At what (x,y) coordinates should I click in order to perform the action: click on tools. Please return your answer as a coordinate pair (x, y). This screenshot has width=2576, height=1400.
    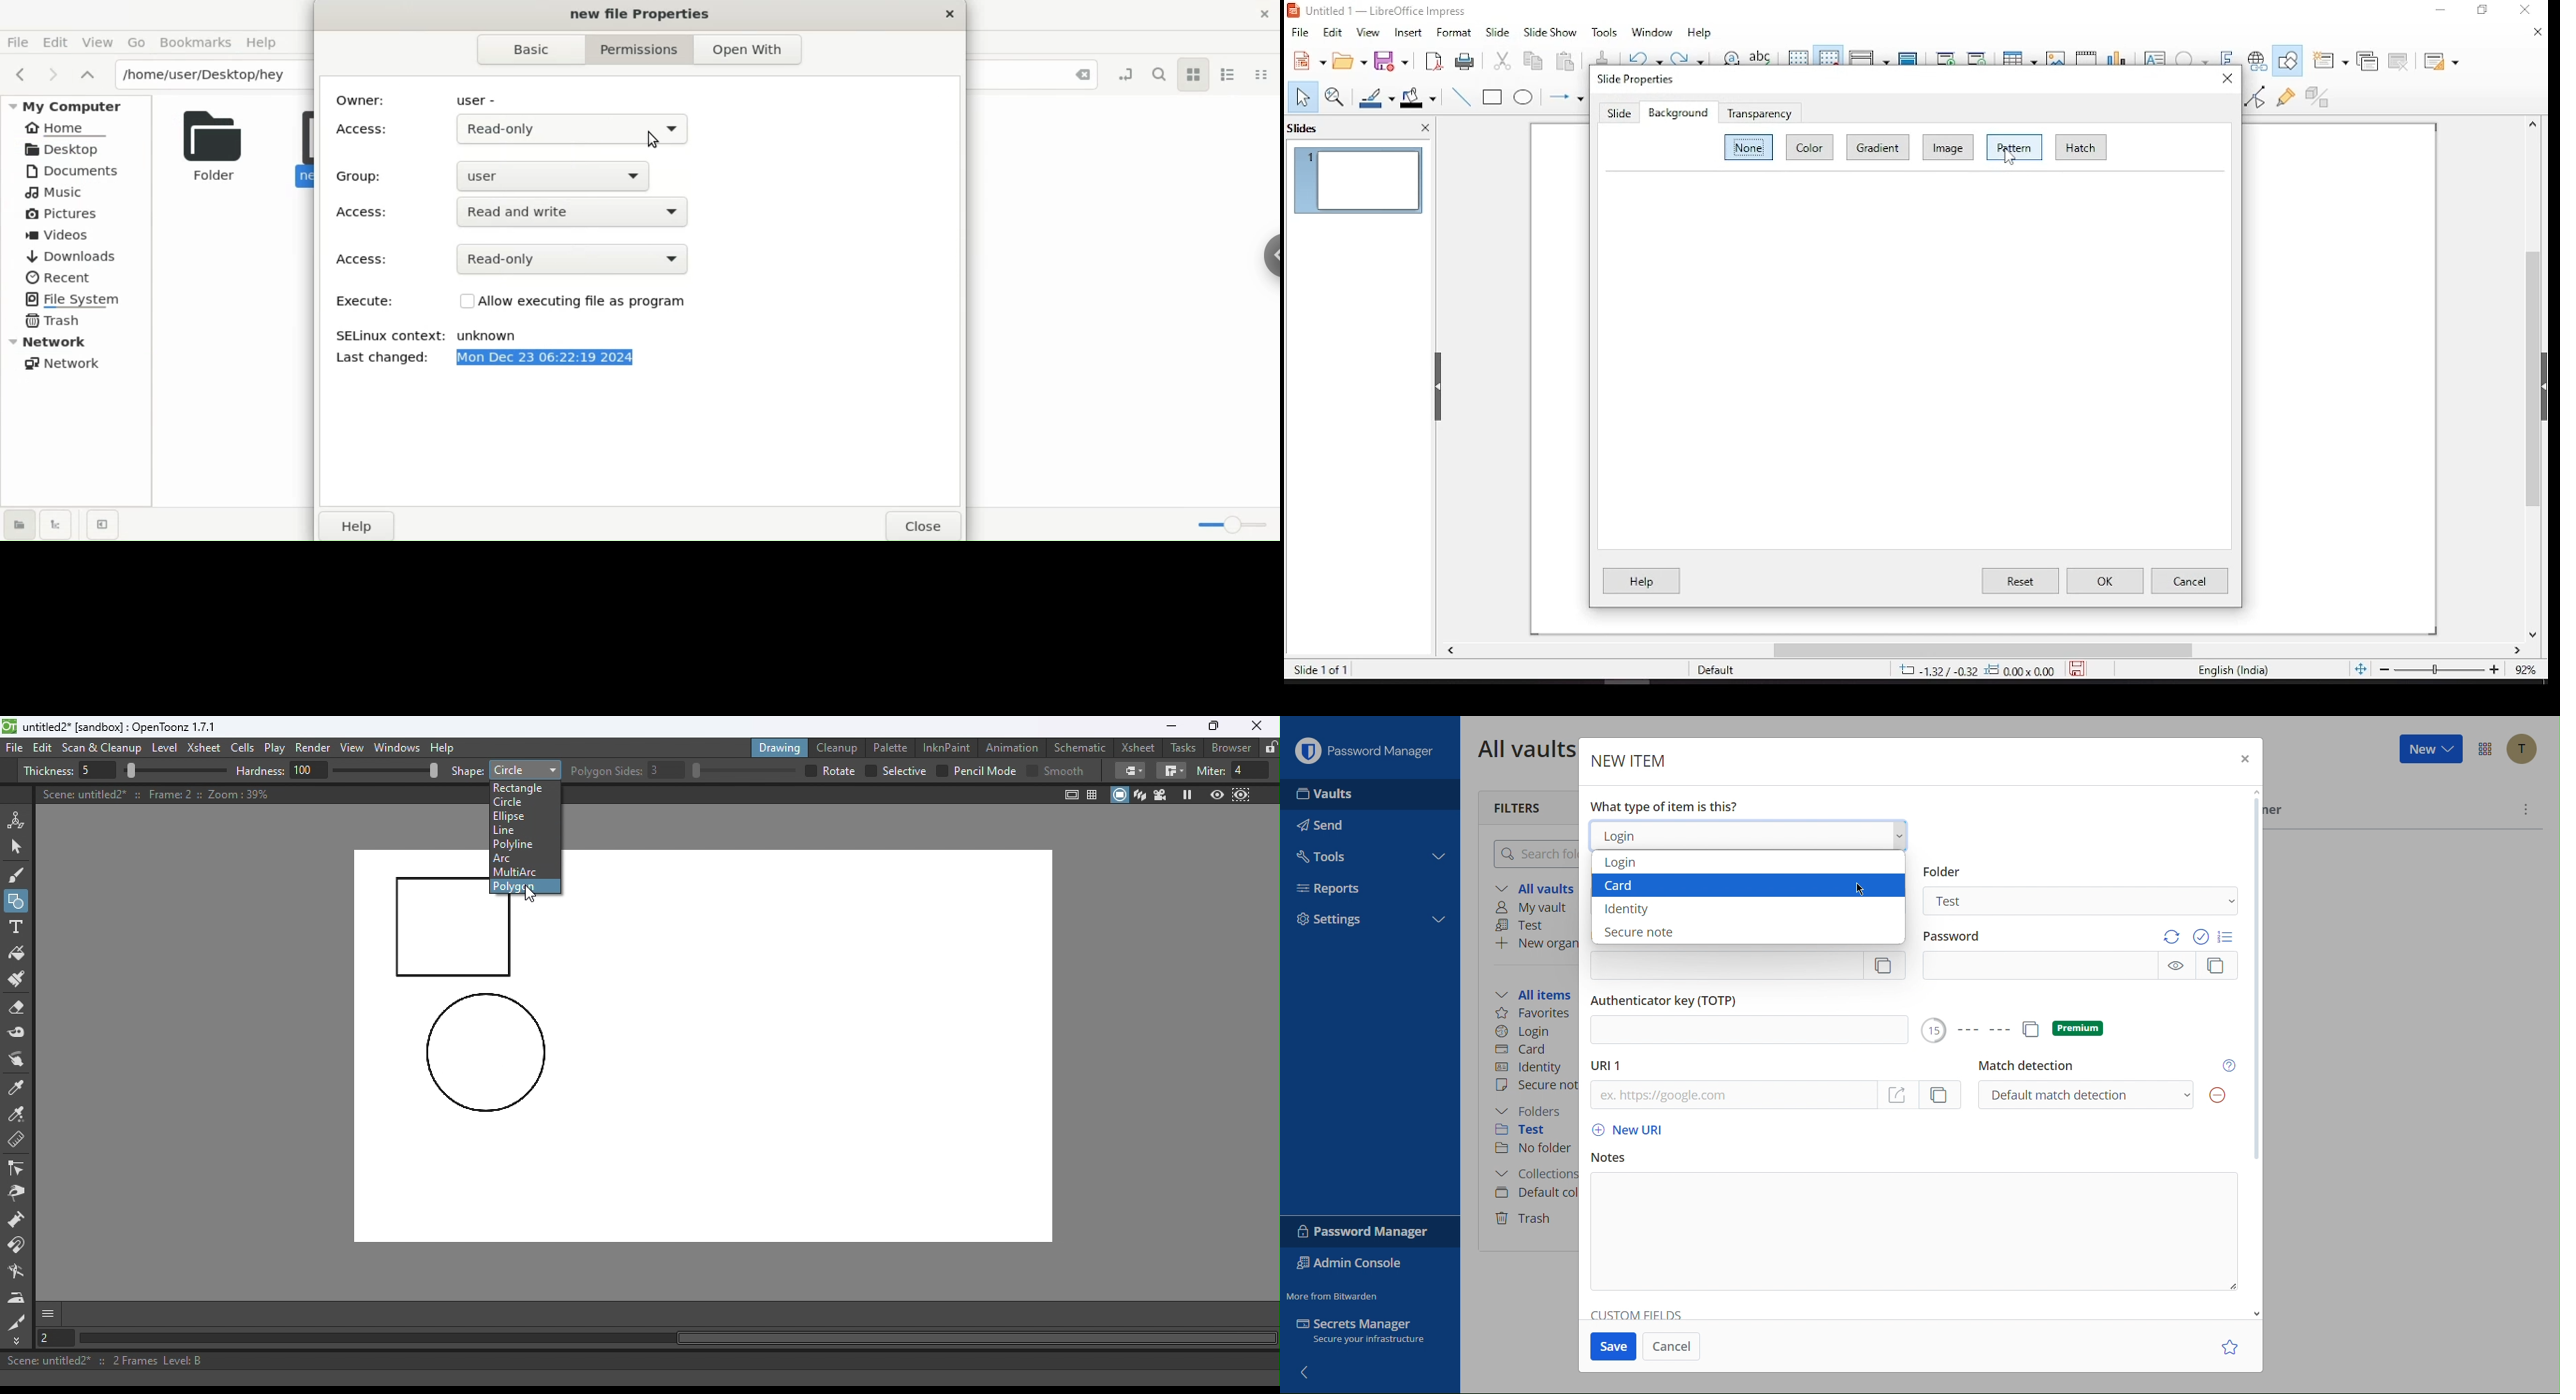
    Looking at the image, I should click on (1605, 32).